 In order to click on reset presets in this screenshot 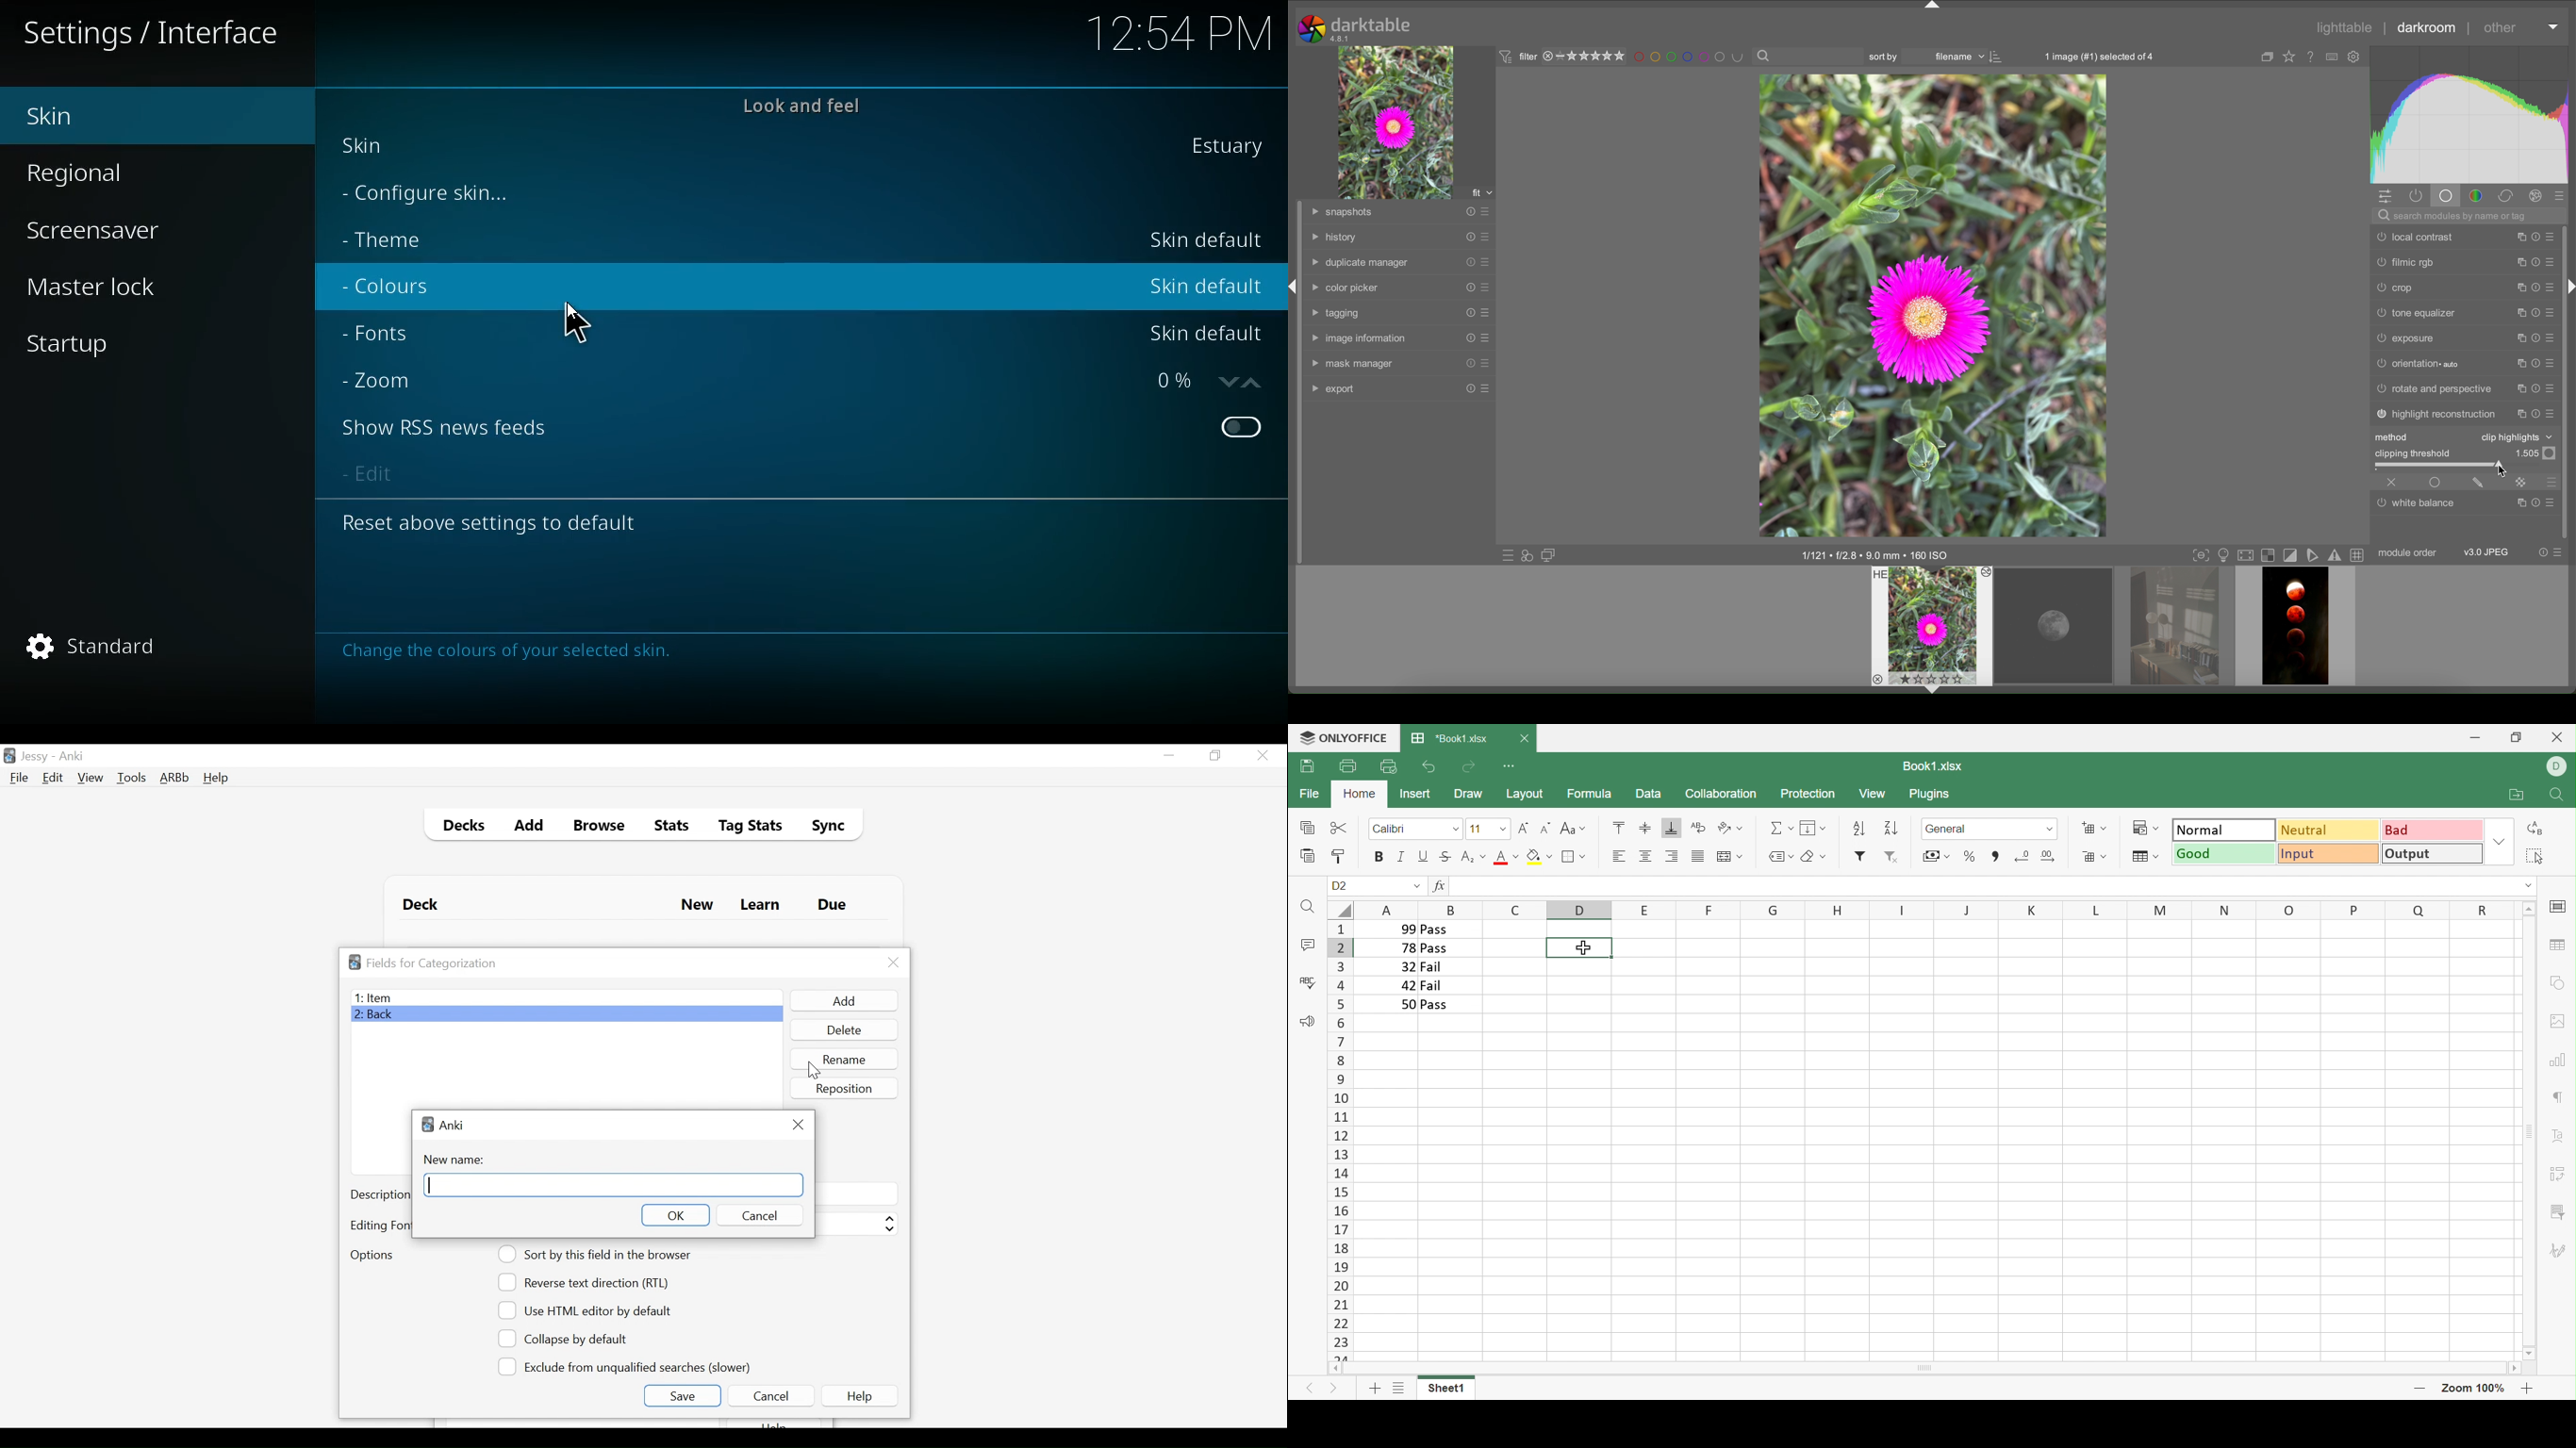, I will do `click(2533, 391)`.